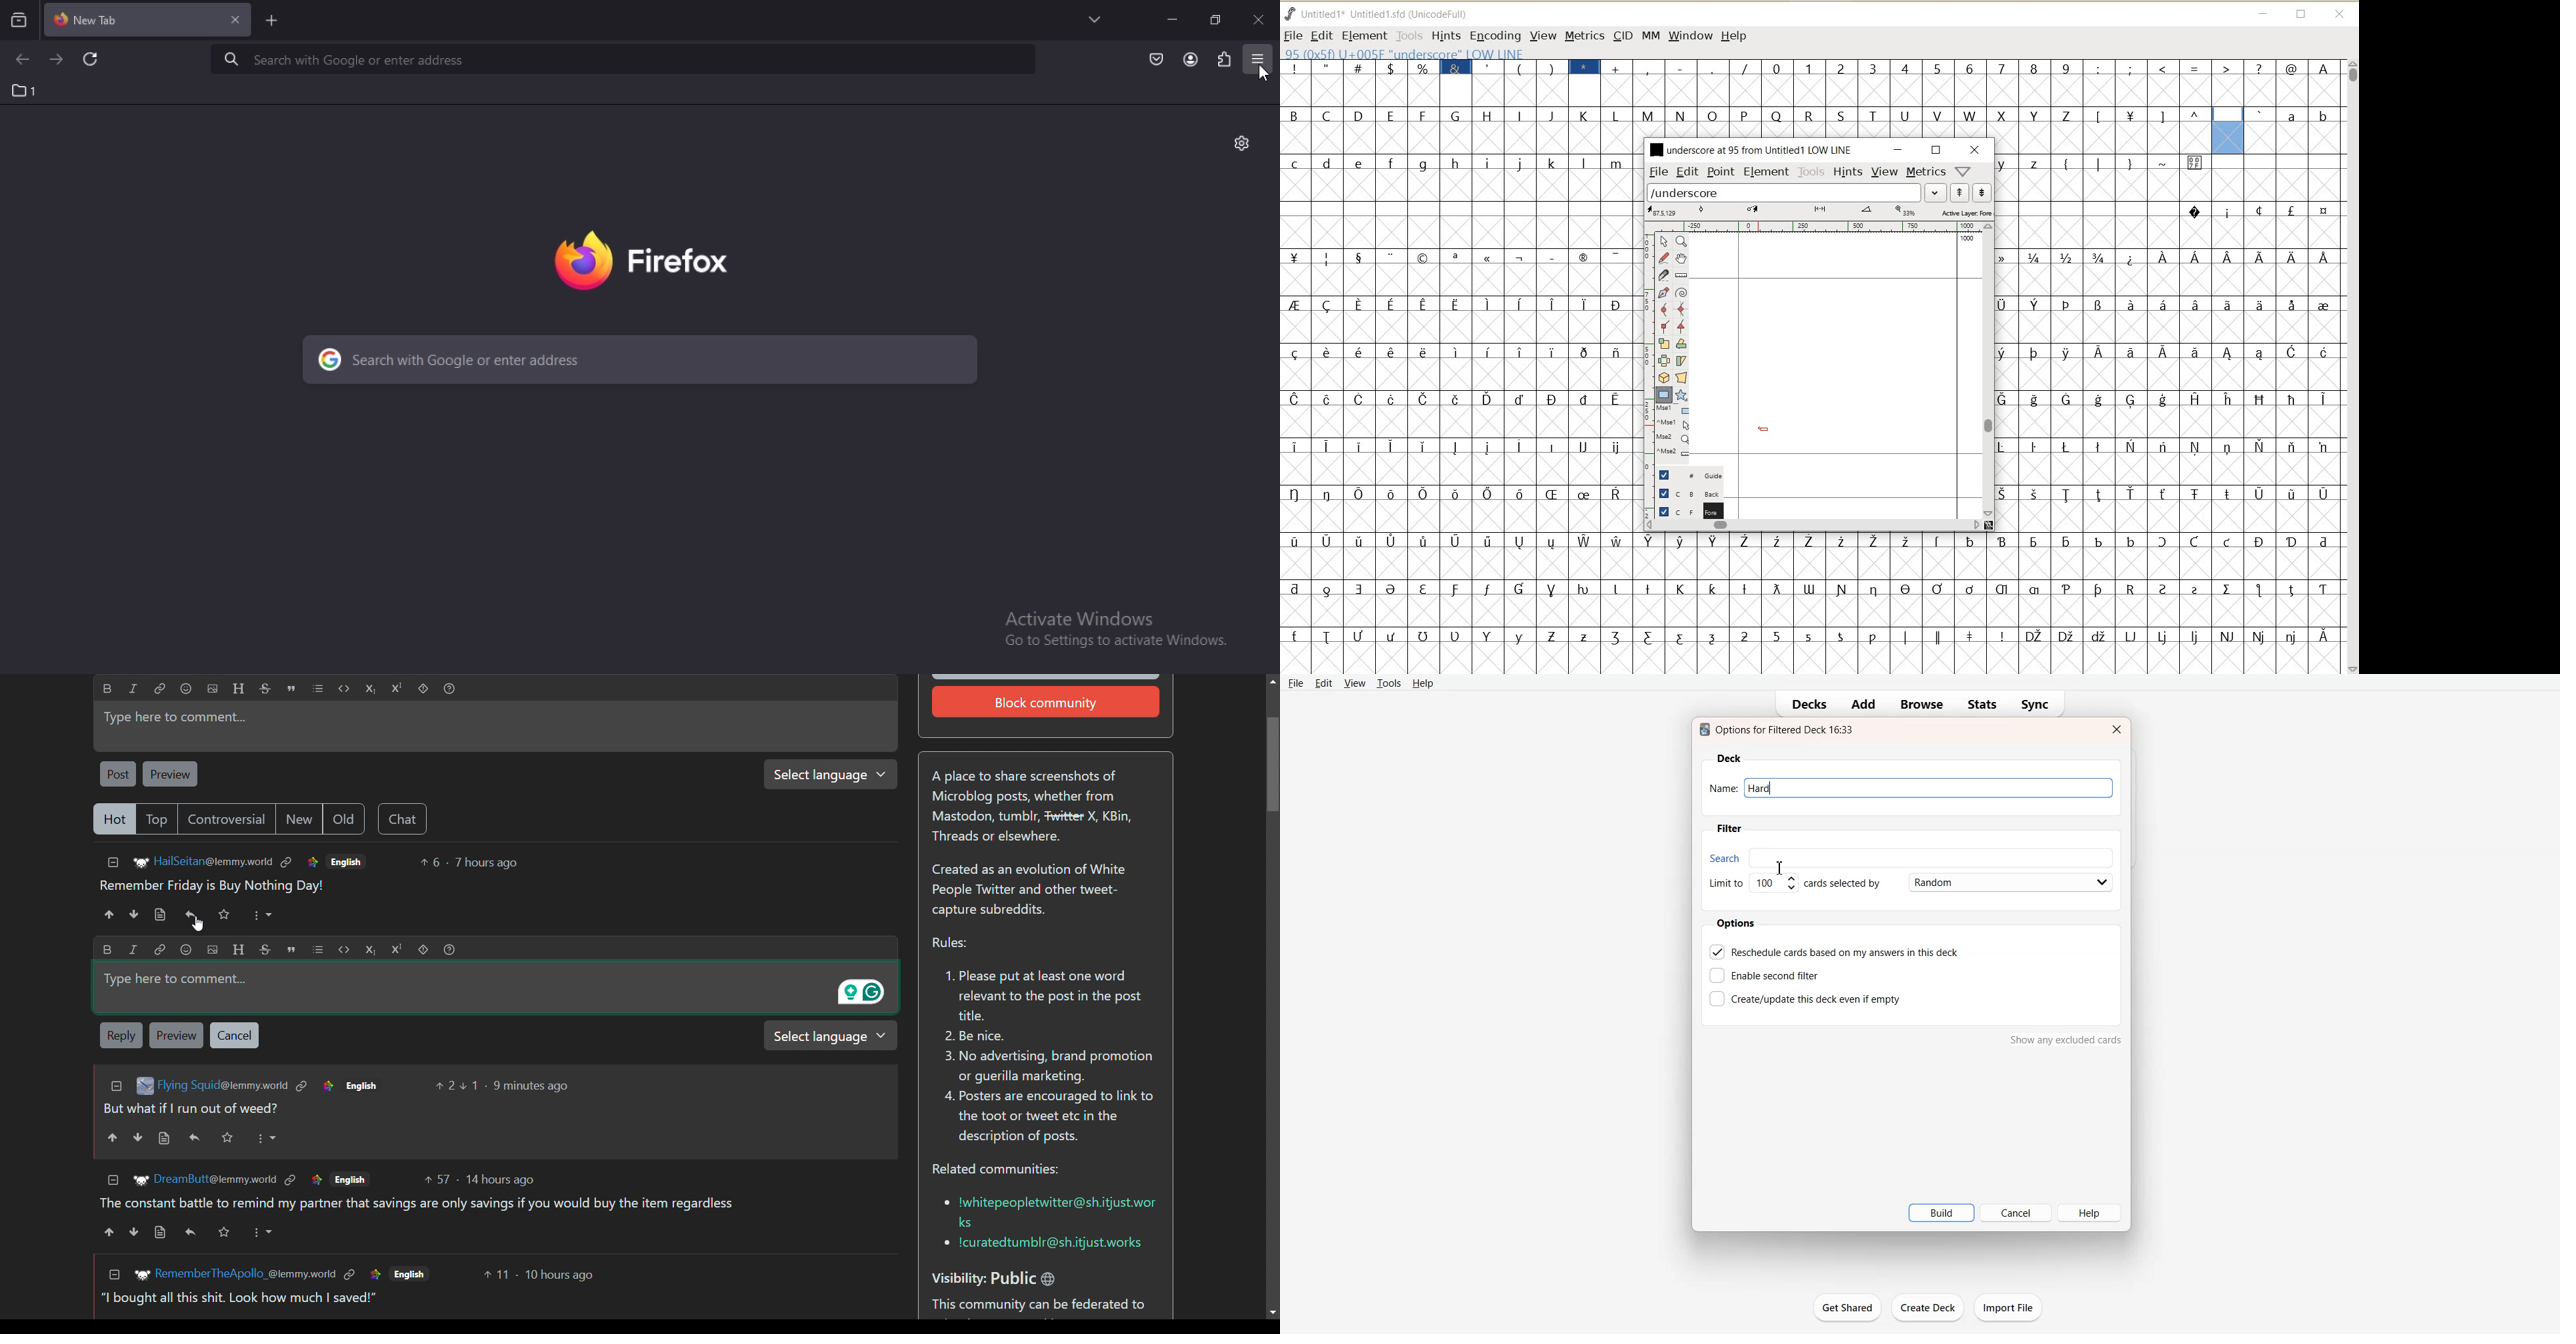 The height and width of the screenshot is (1344, 2576). What do you see at coordinates (1769, 975) in the screenshot?
I see `Enable second filter` at bounding box center [1769, 975].